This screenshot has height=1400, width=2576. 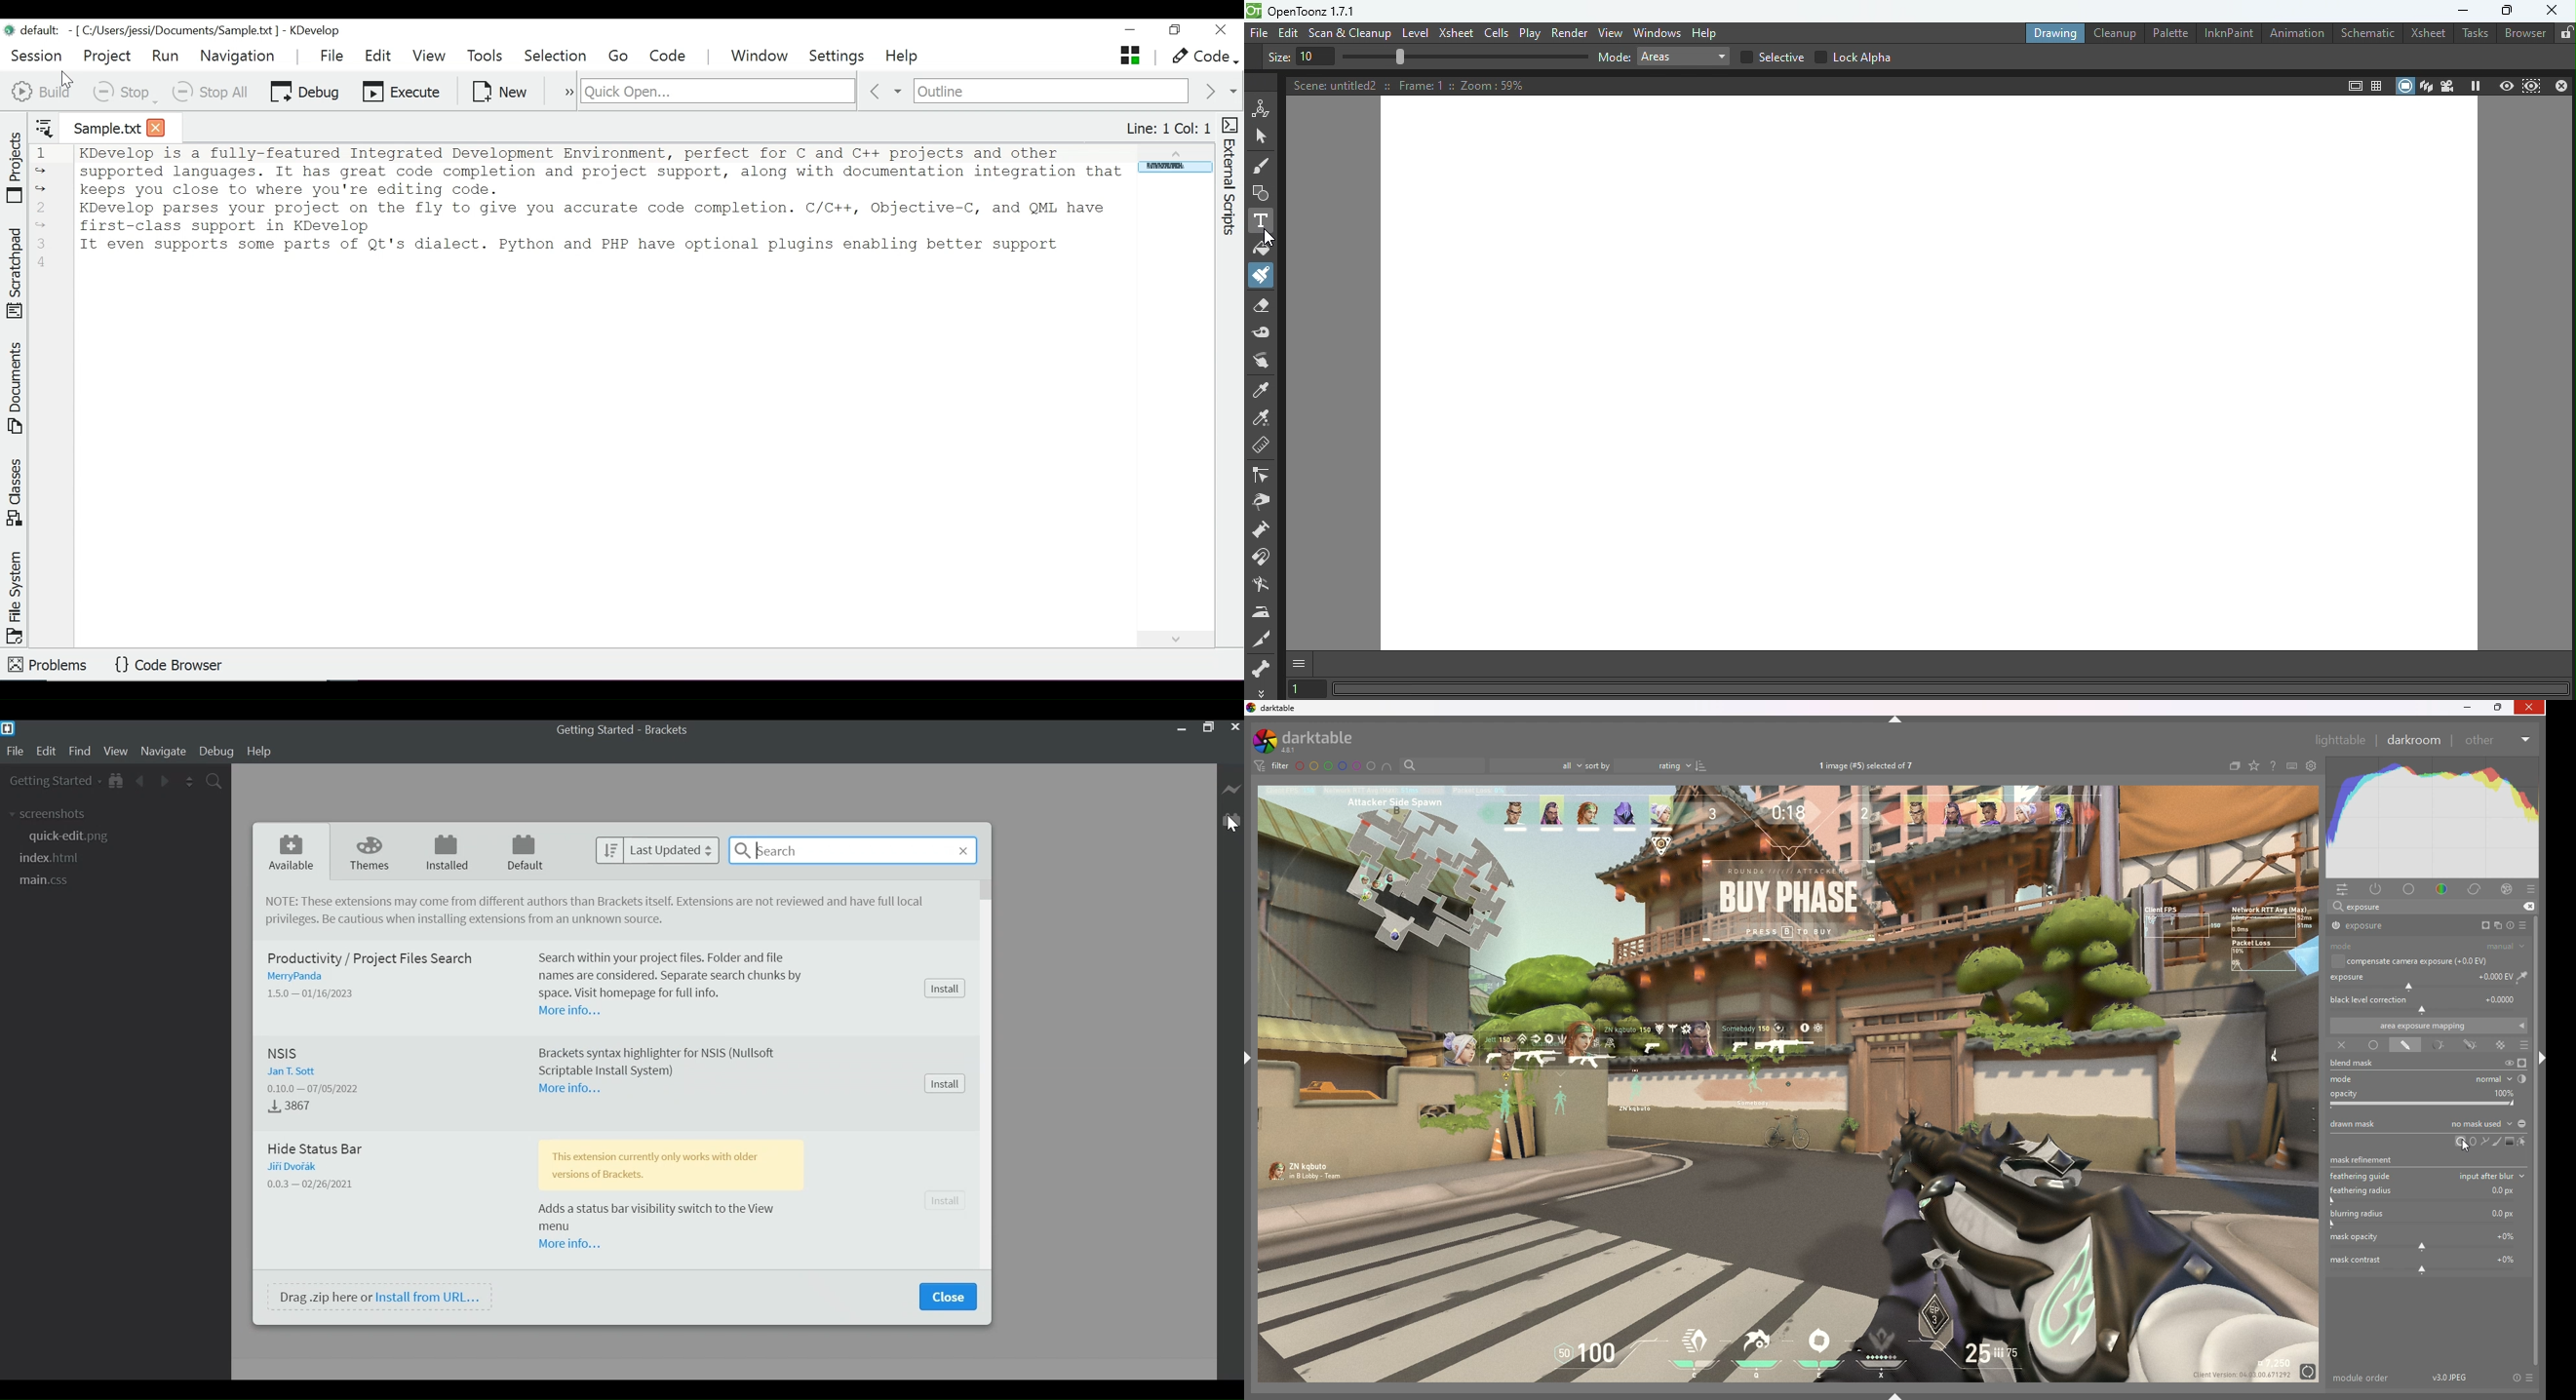 I want to click on active module, so click(x=2378, y=890).